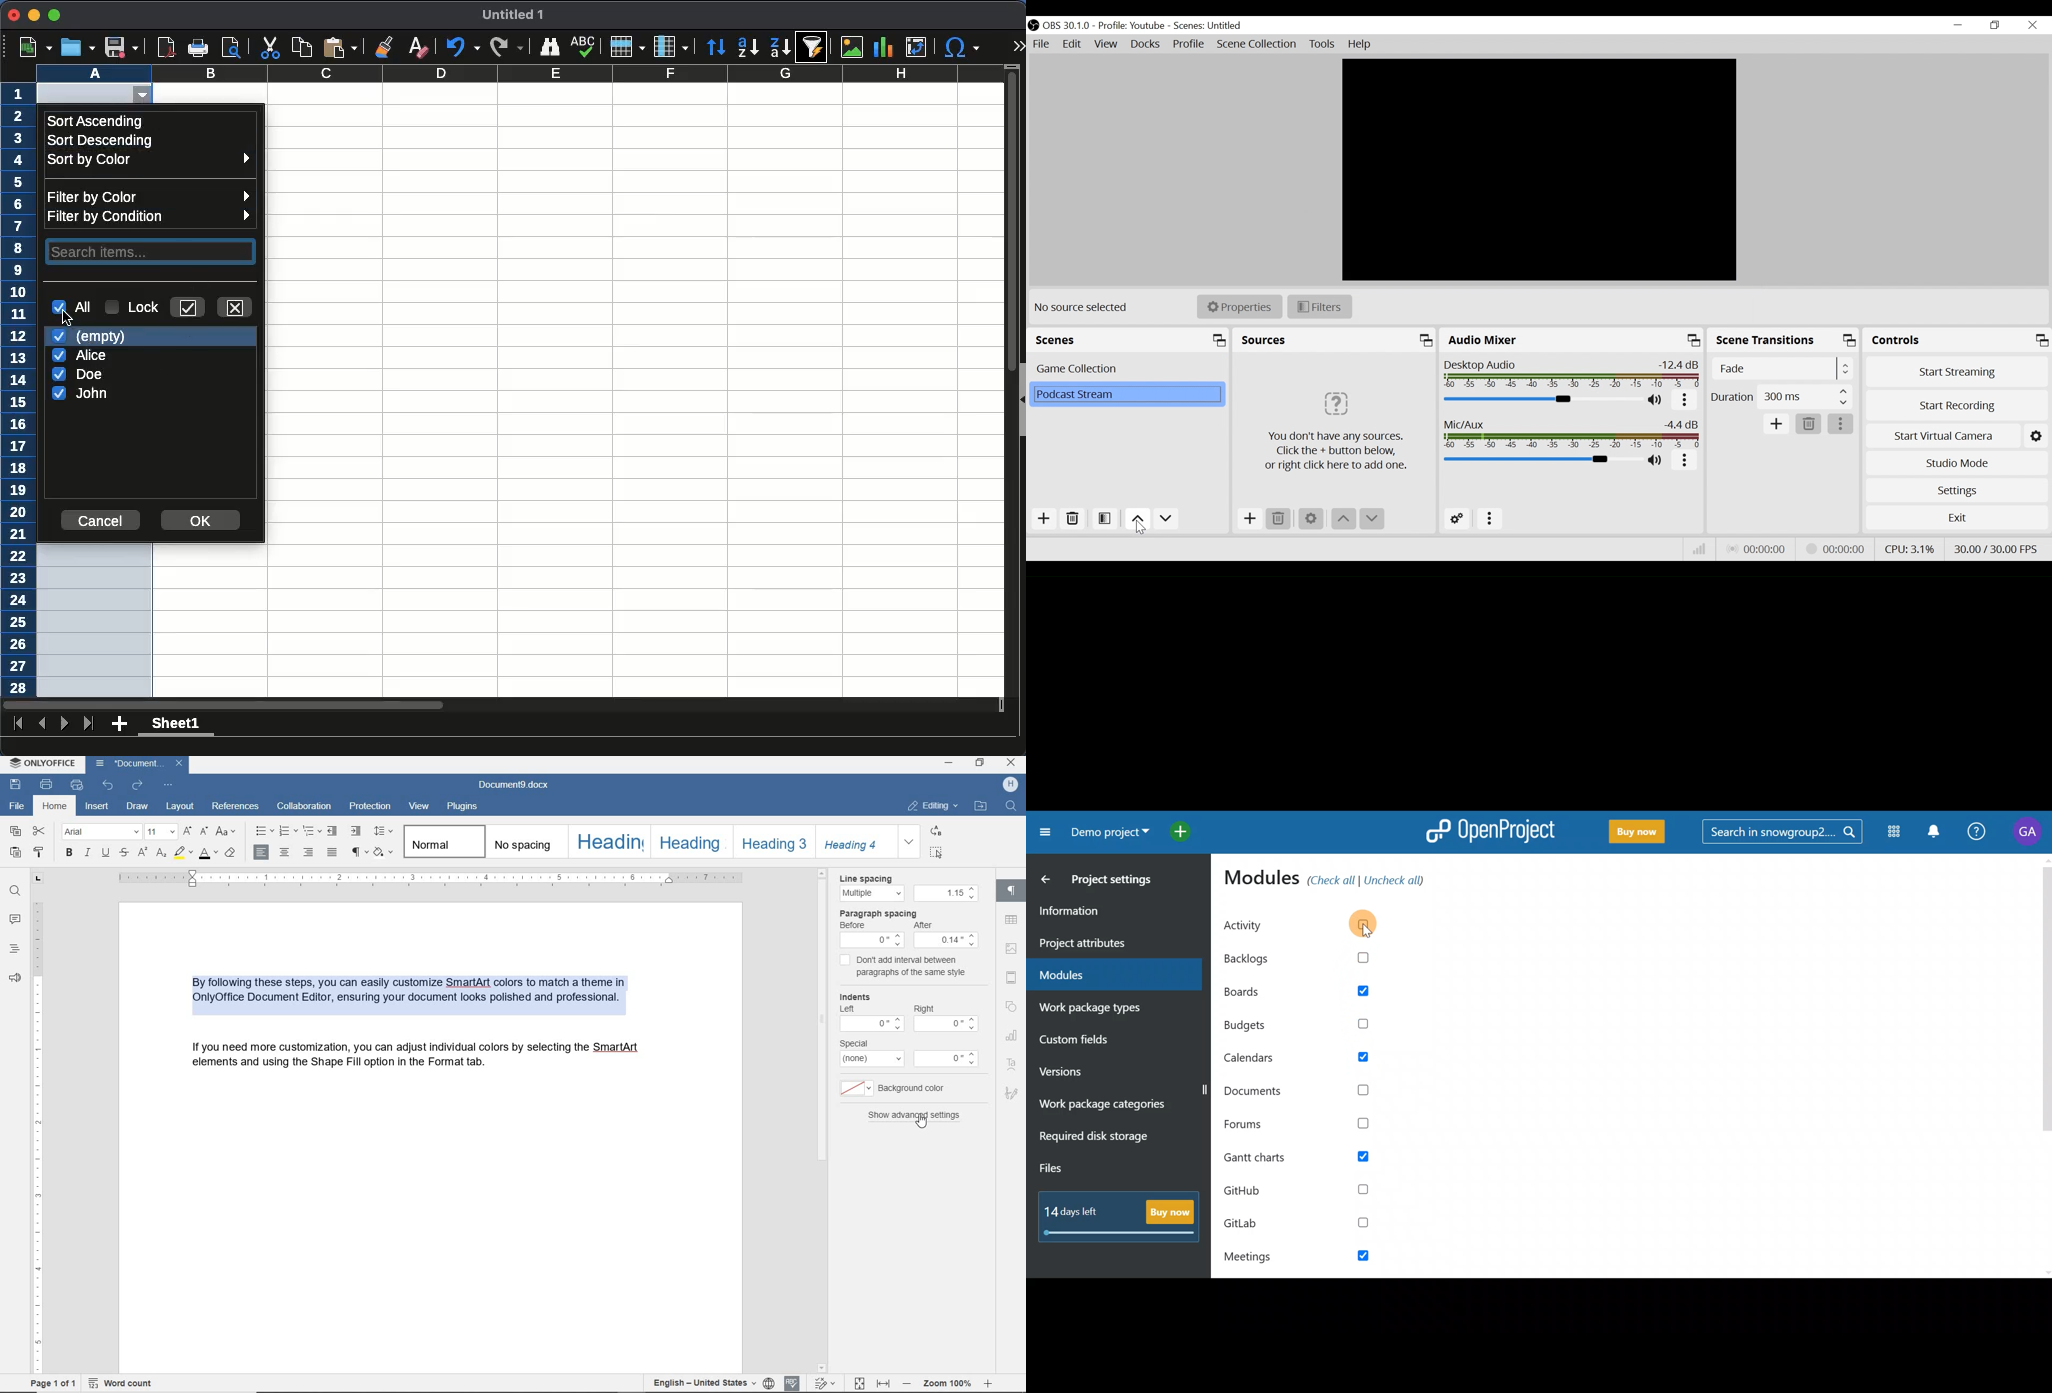  What do you see at coordinates (813, 46) in the screenshot?
I see `autofilter` at bounding box center [813, 46].